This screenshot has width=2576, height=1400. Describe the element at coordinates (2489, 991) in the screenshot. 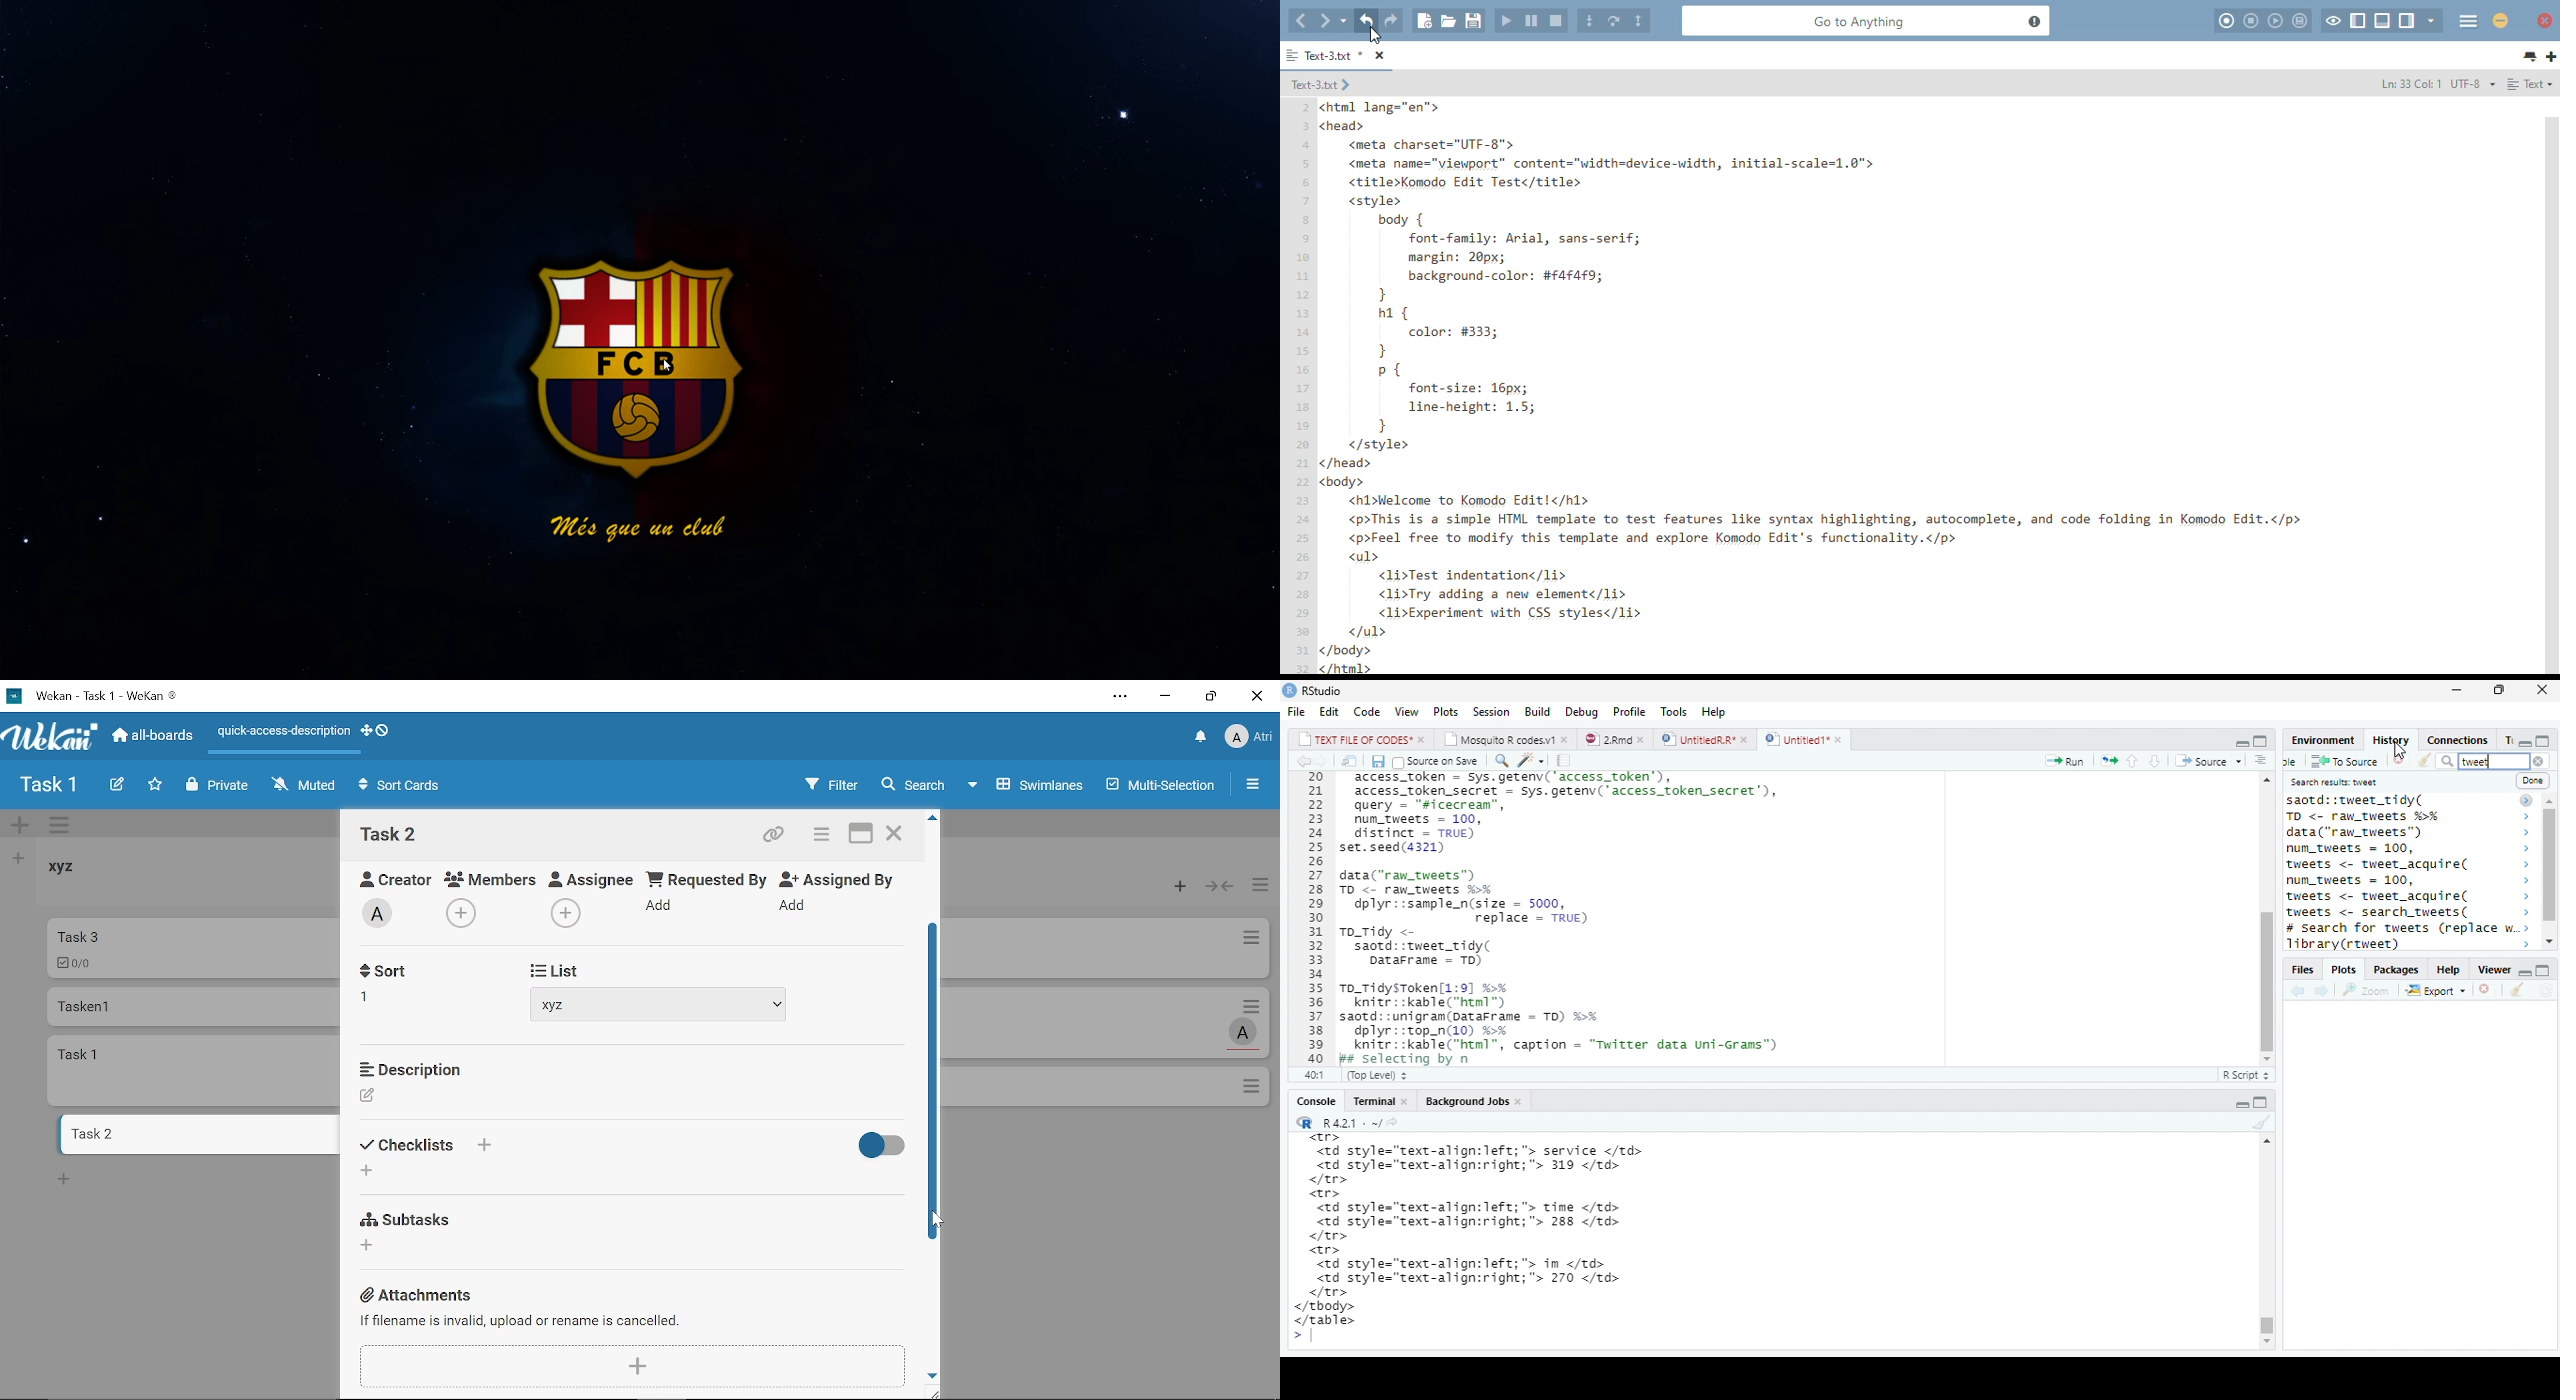

I see `remove viewer` at that location.